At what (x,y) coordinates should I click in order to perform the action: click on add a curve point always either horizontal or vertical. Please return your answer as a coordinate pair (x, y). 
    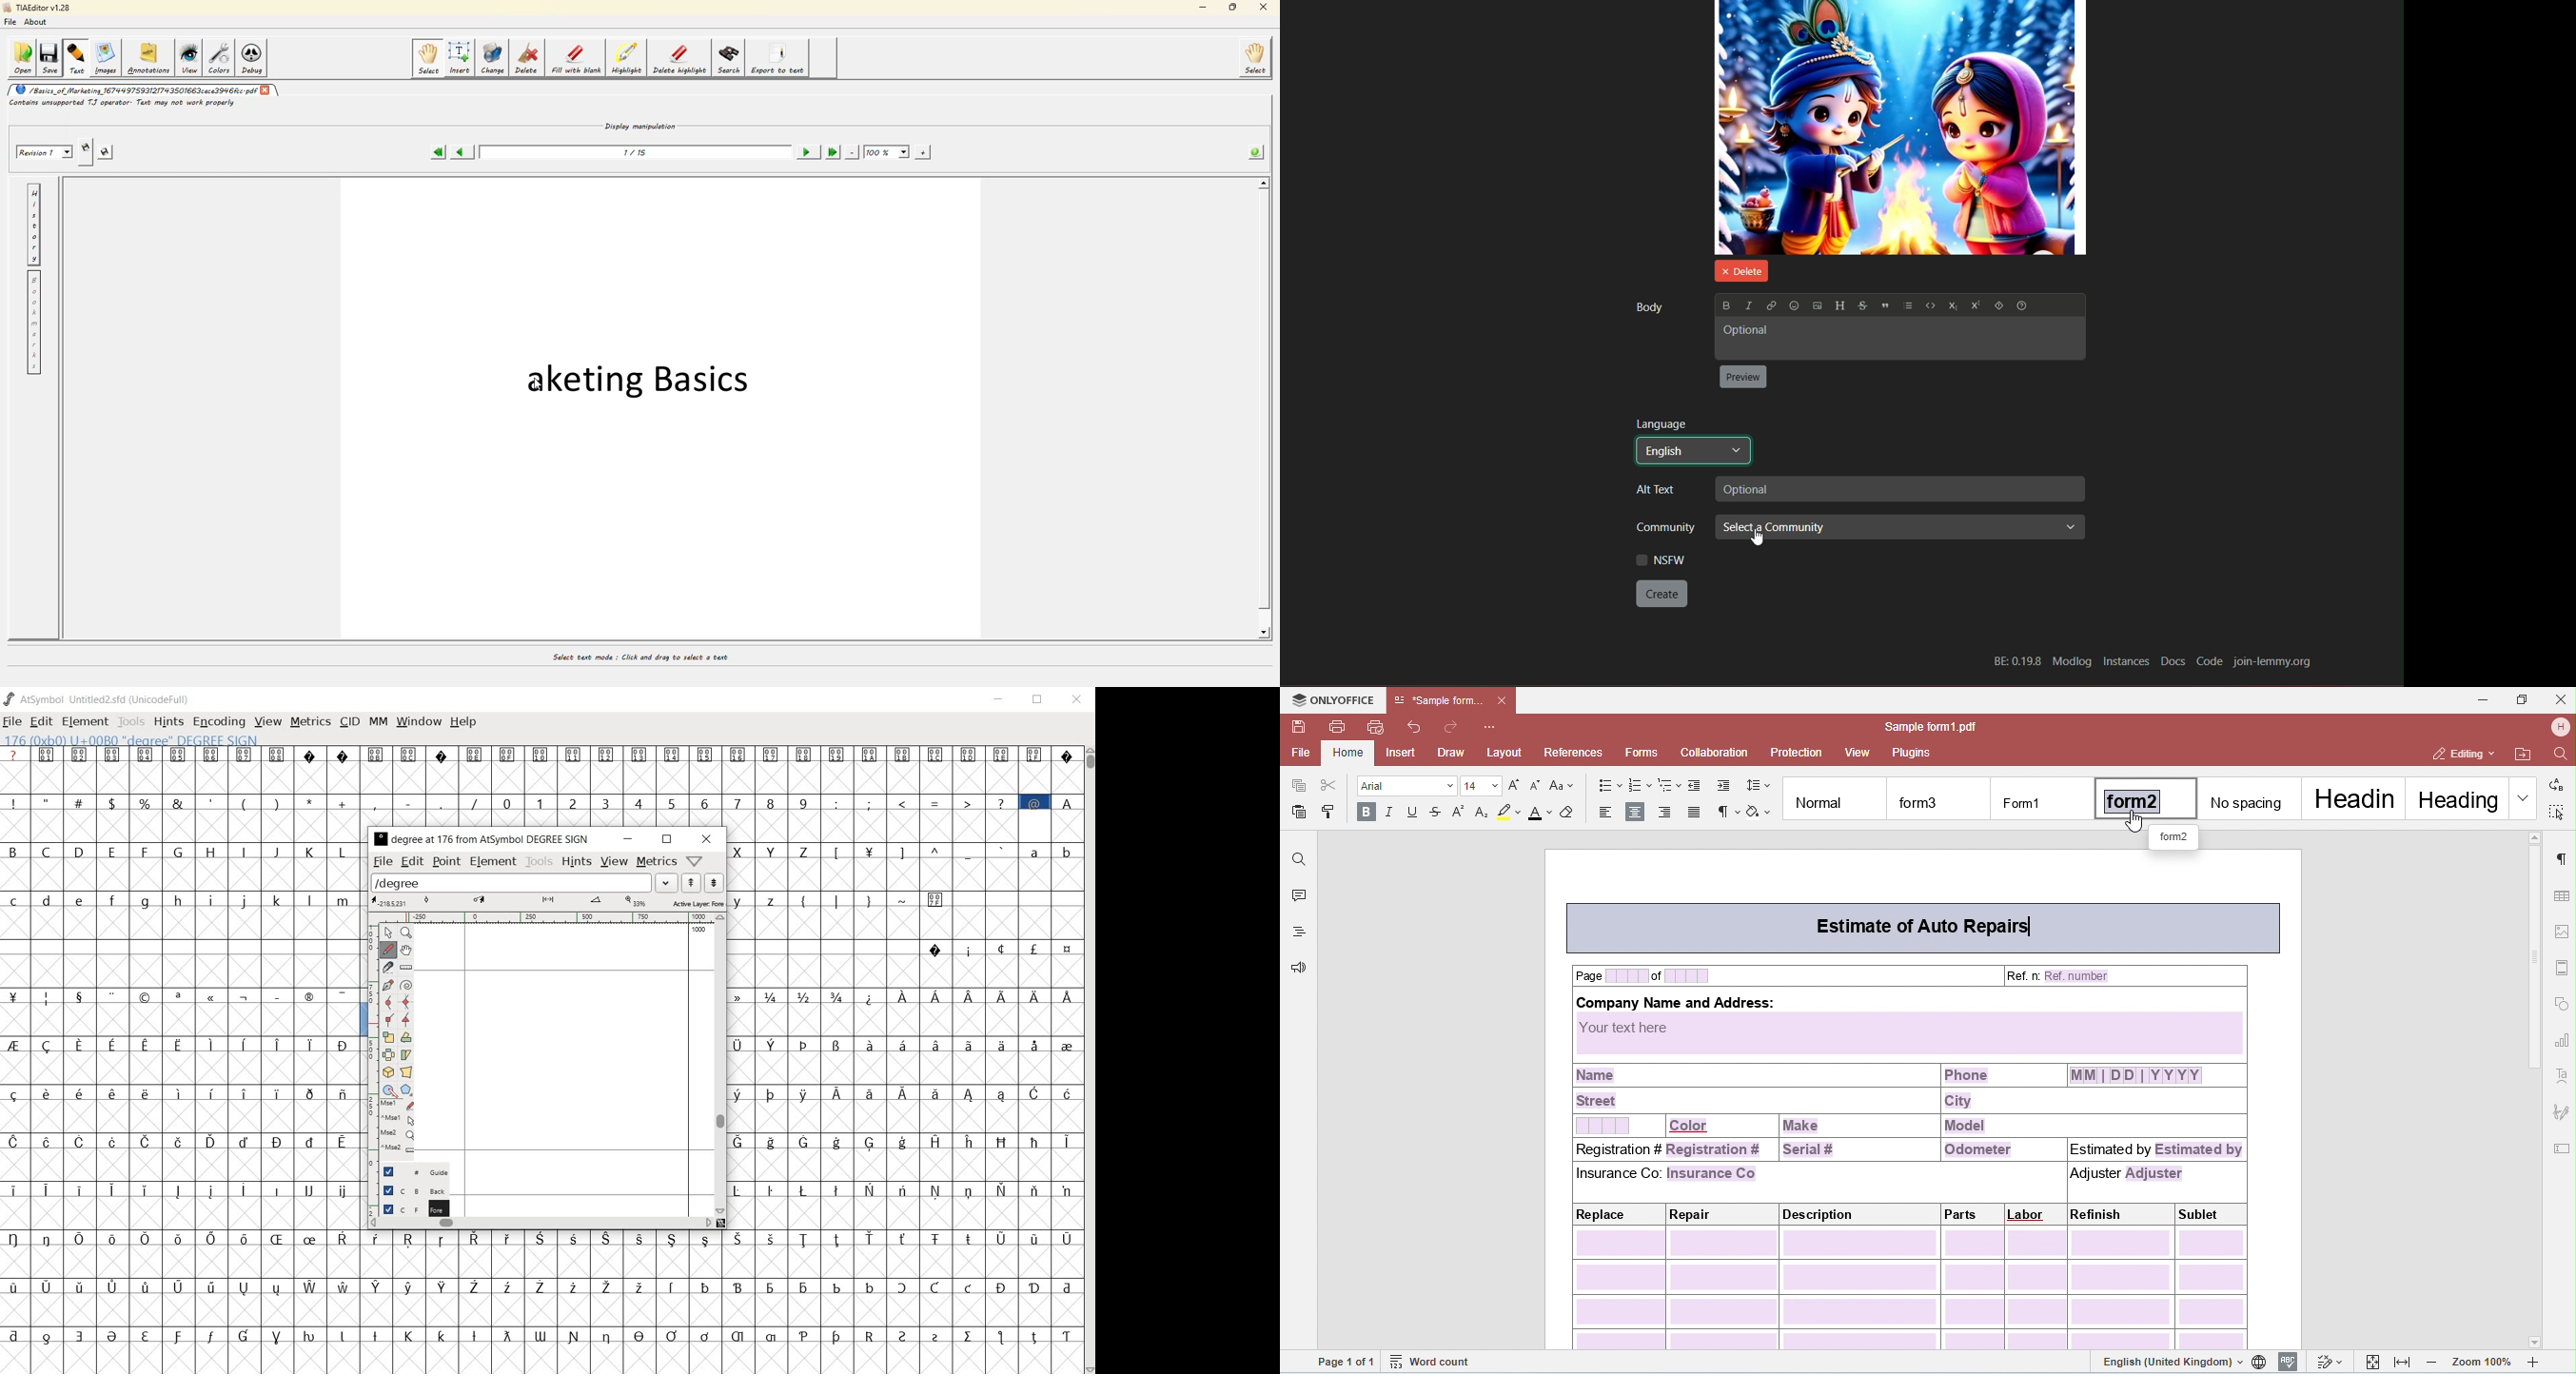
    Looking at the image, I should click on (407, 1002).